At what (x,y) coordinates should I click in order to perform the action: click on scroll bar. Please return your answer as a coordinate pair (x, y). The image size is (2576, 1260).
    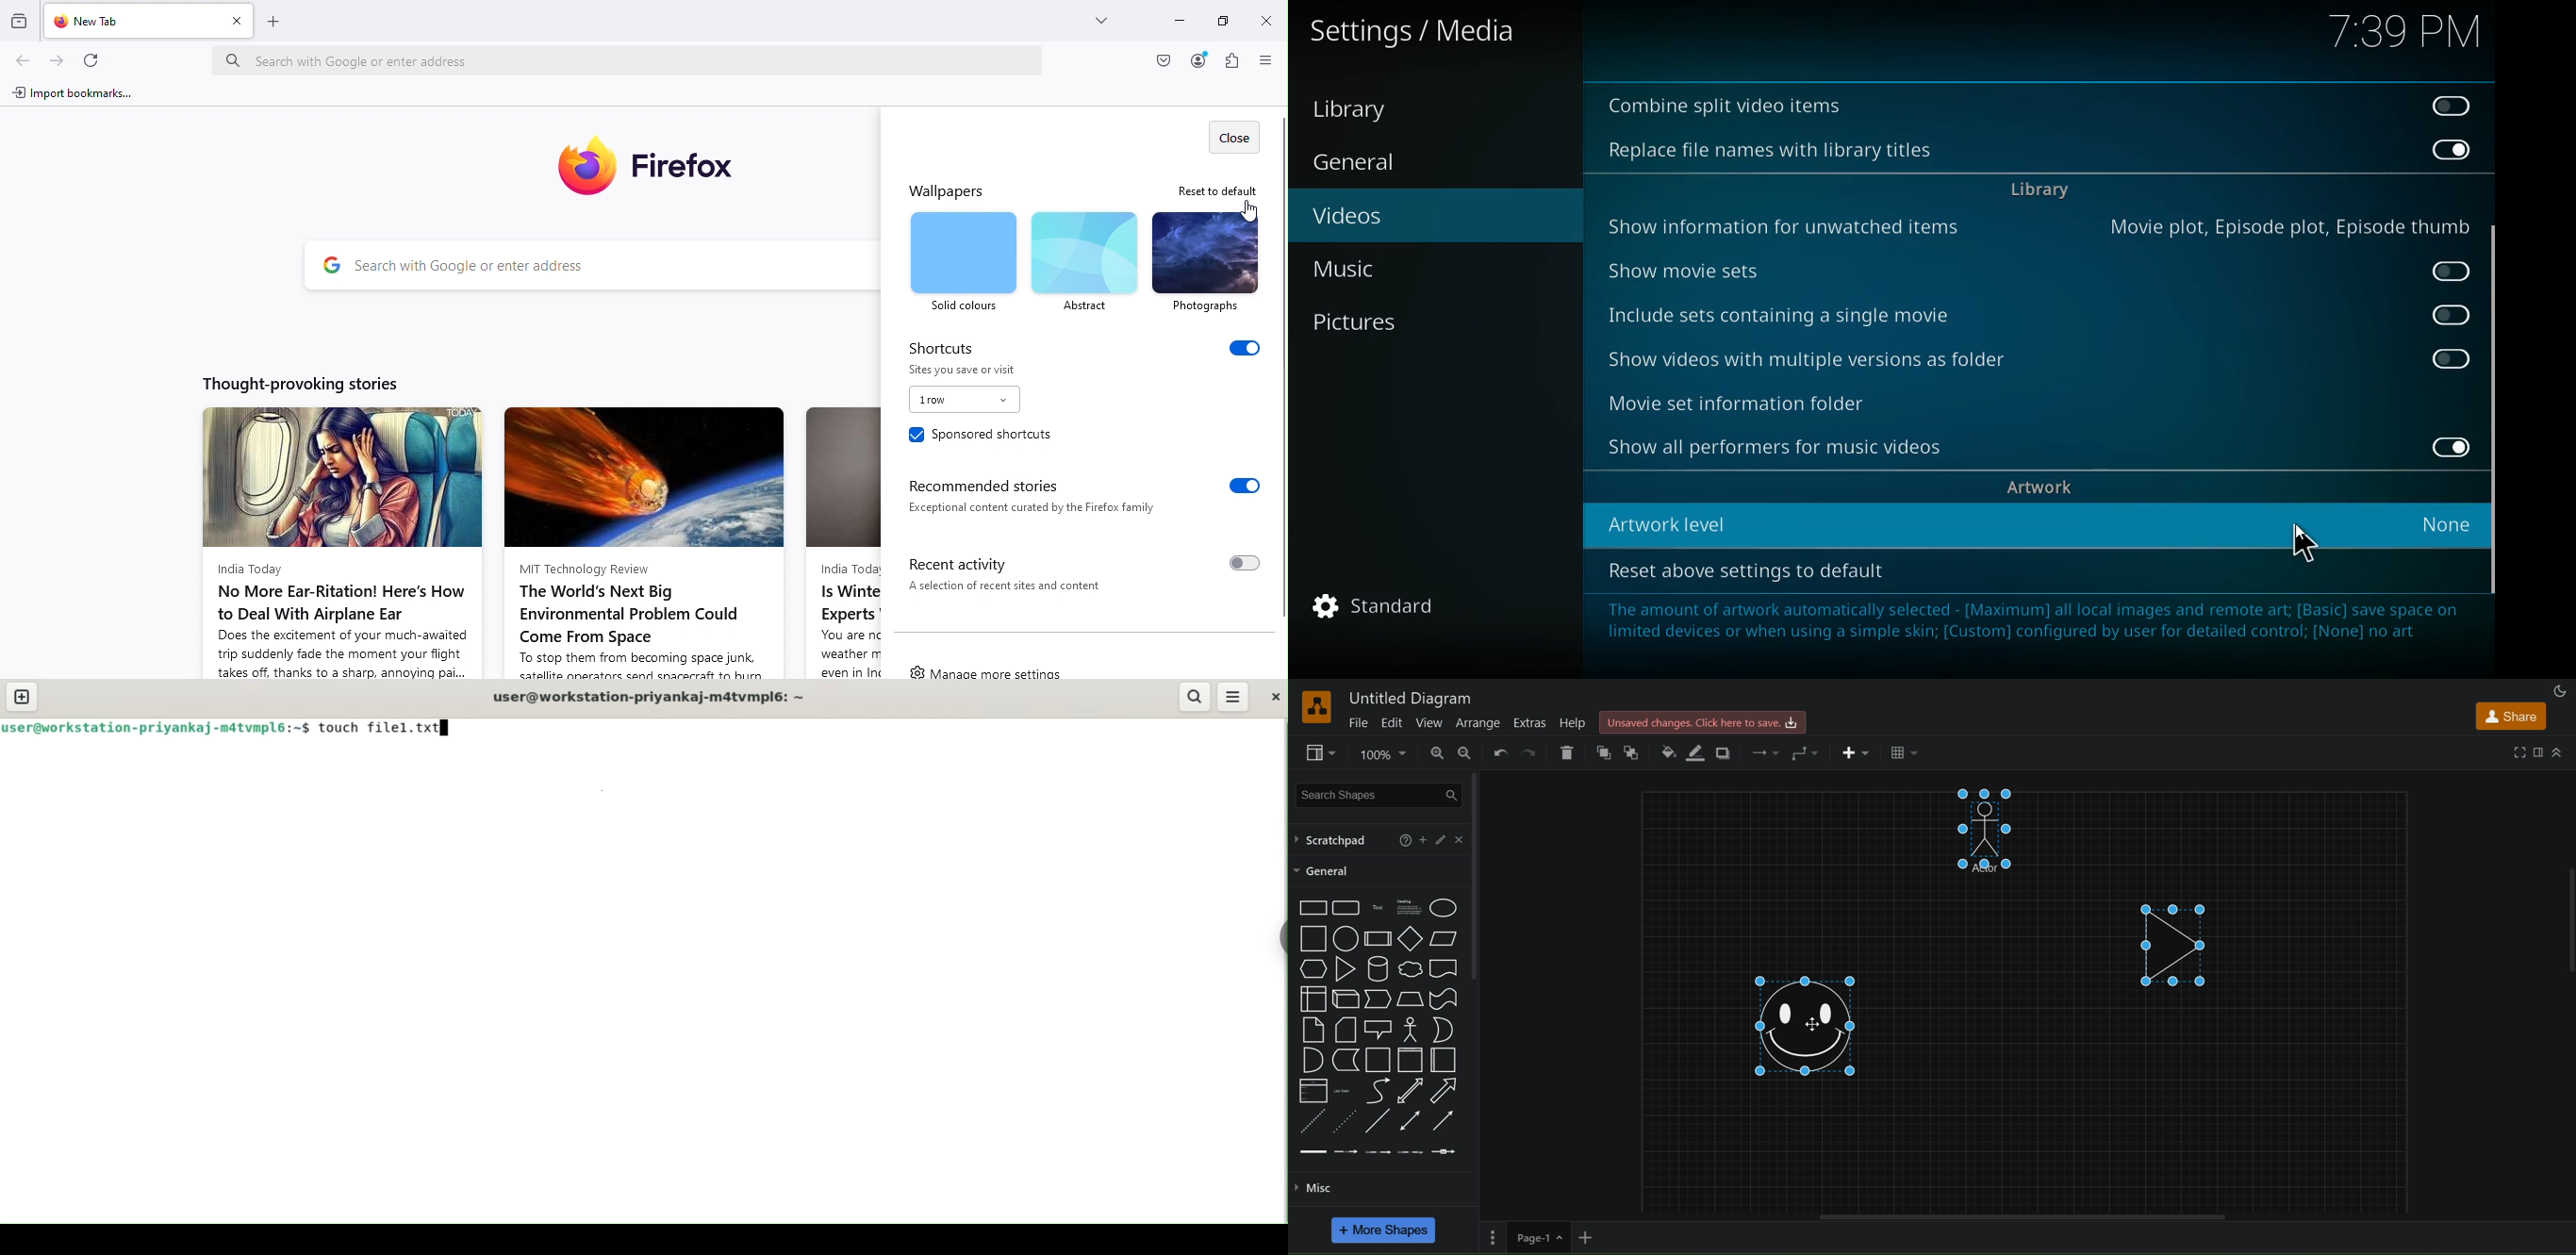
    Looking at the image, I should click on (2489, 408).